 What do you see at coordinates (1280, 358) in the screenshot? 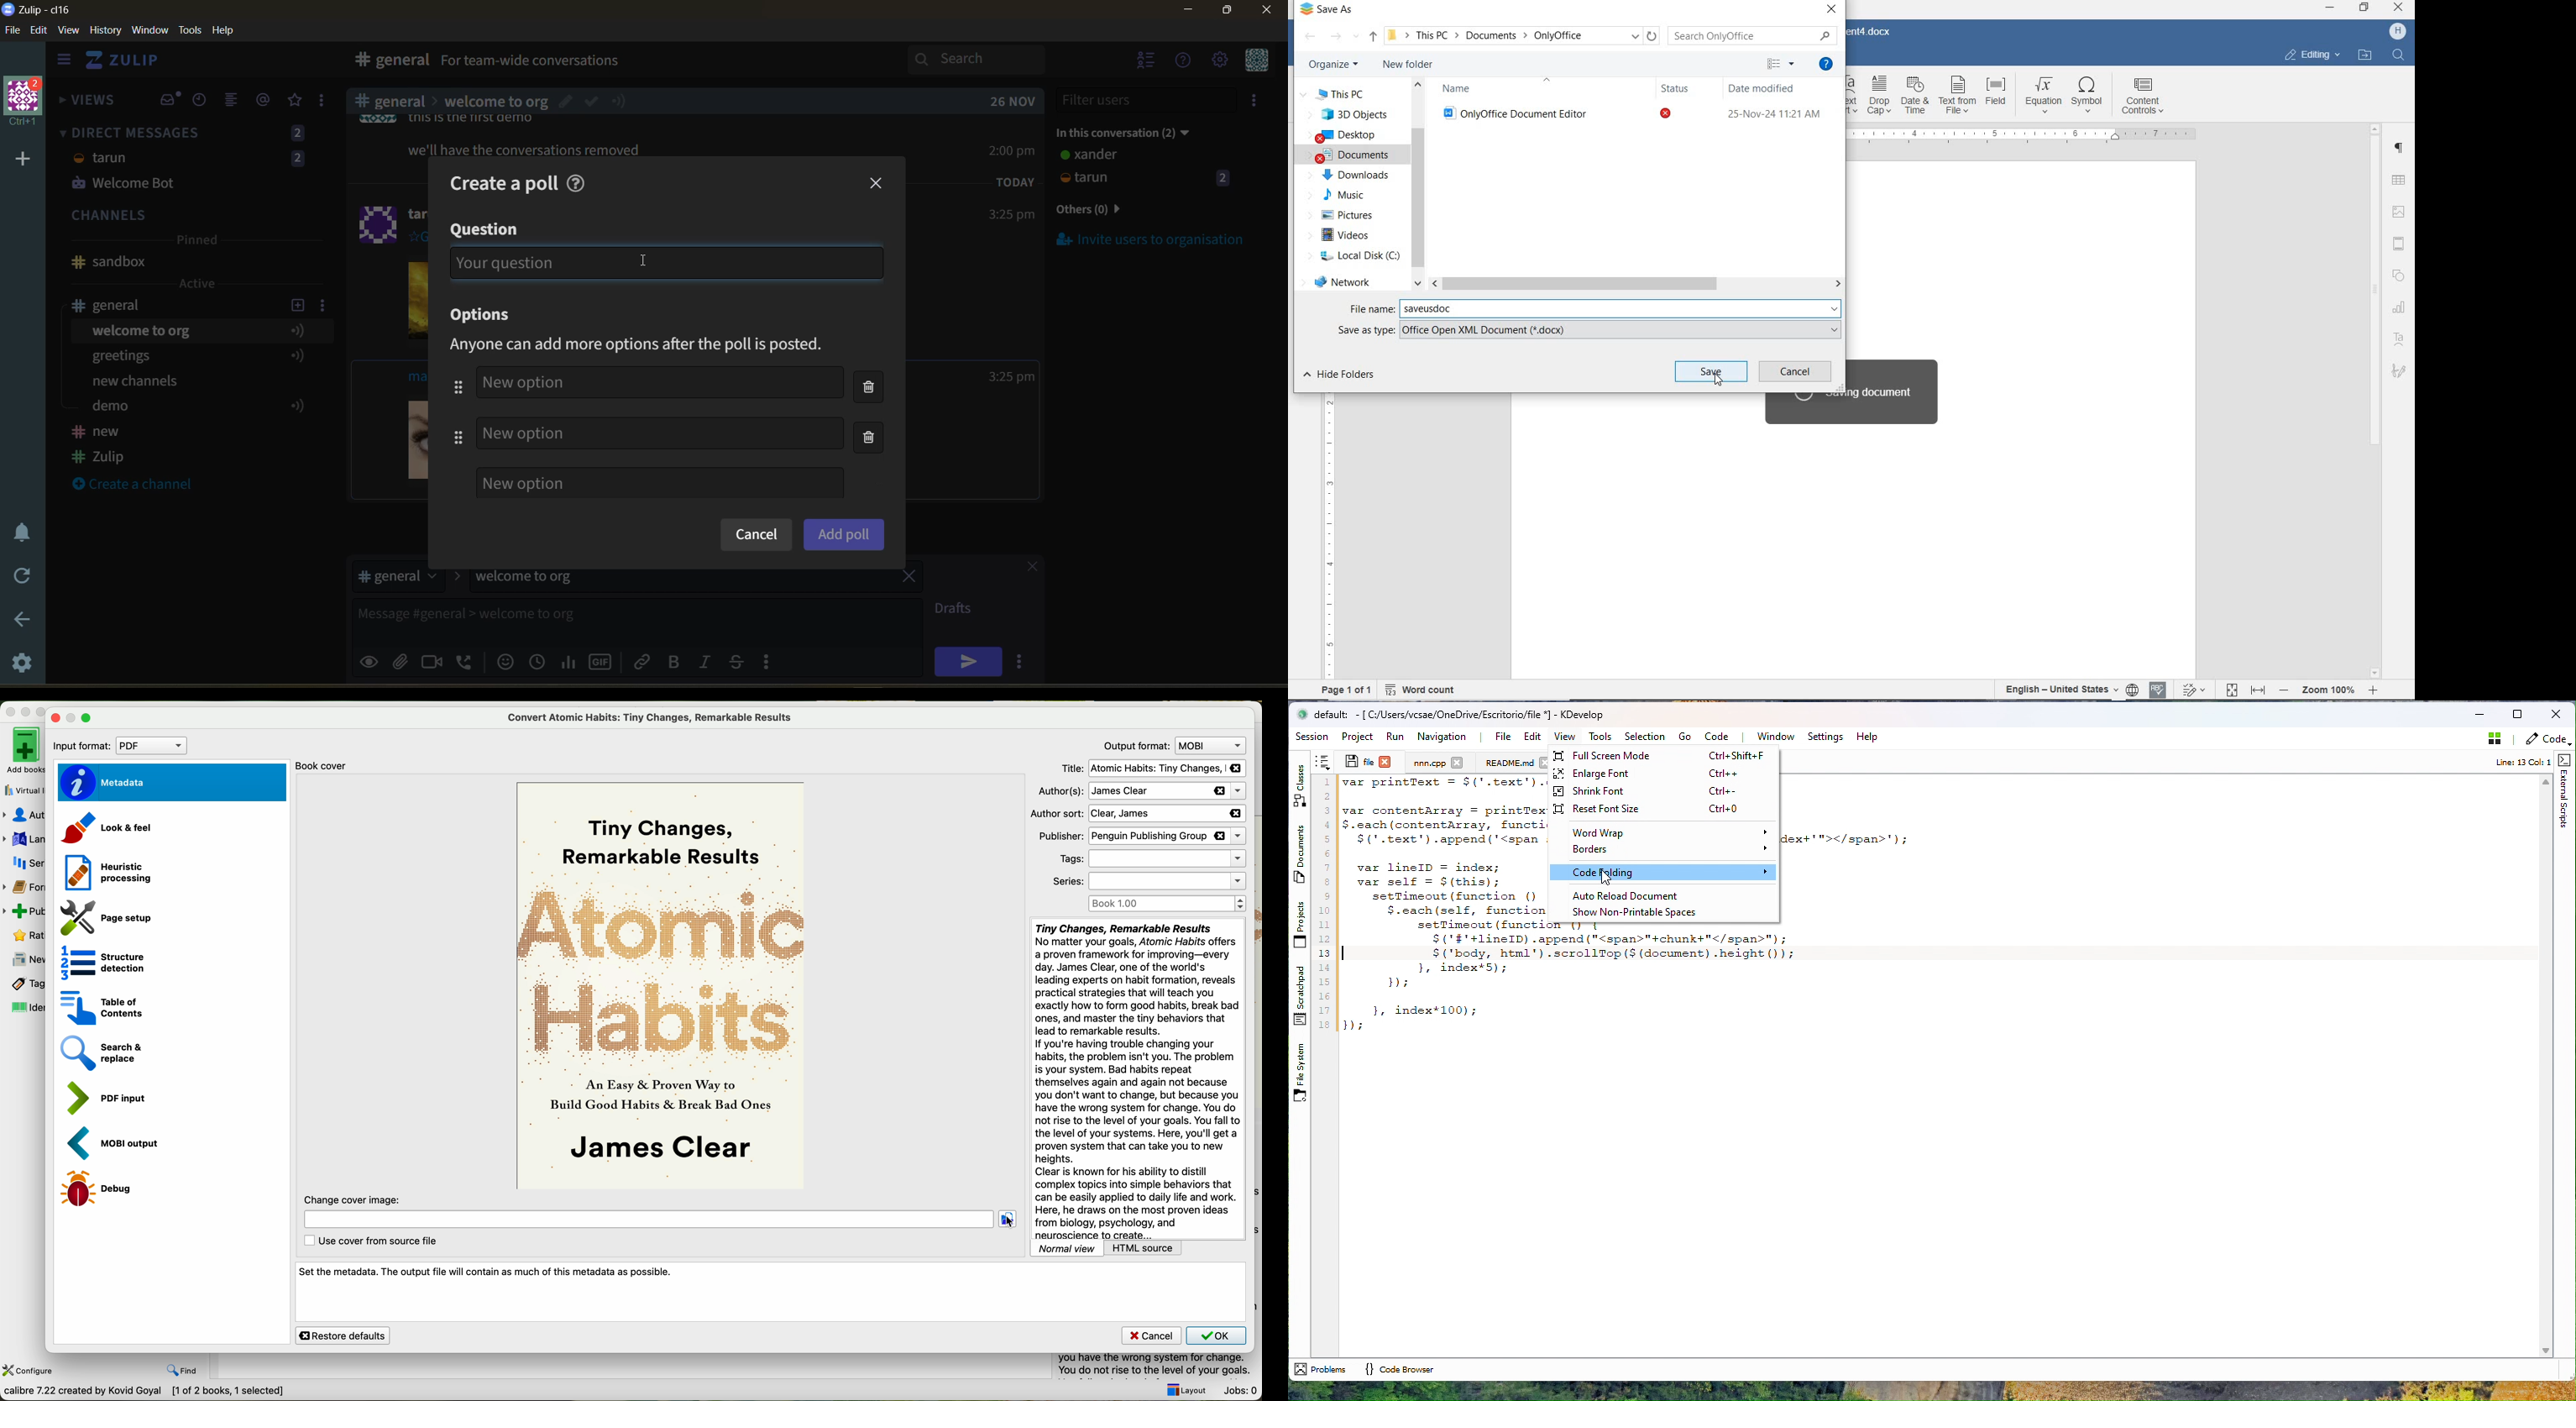
I see `Scroll bar` at bounding box center [1280, 358].